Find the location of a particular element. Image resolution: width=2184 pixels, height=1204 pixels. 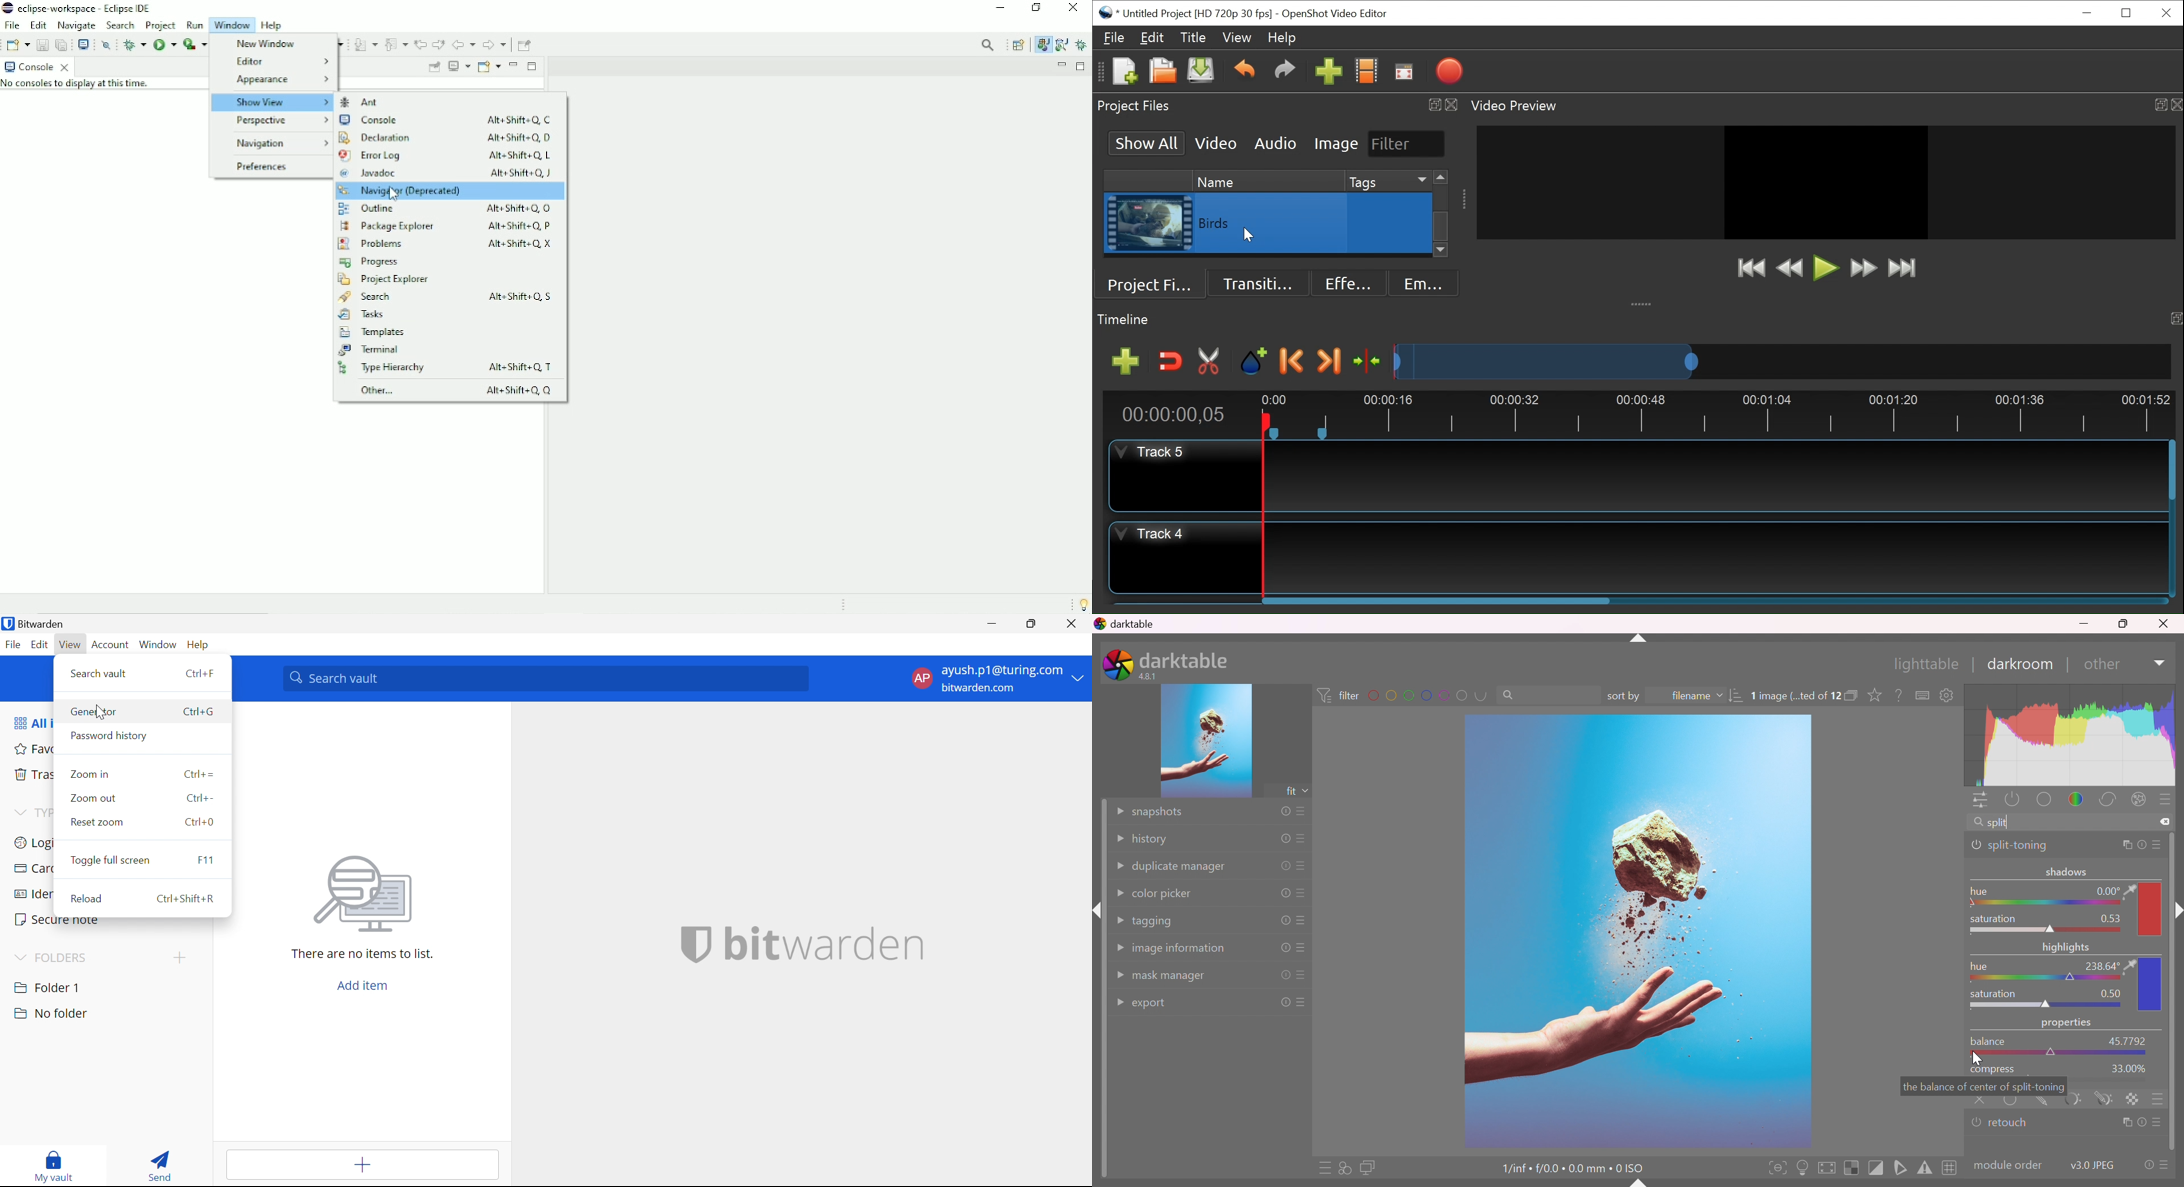

mask manager is located at coordinates (1172, 978).